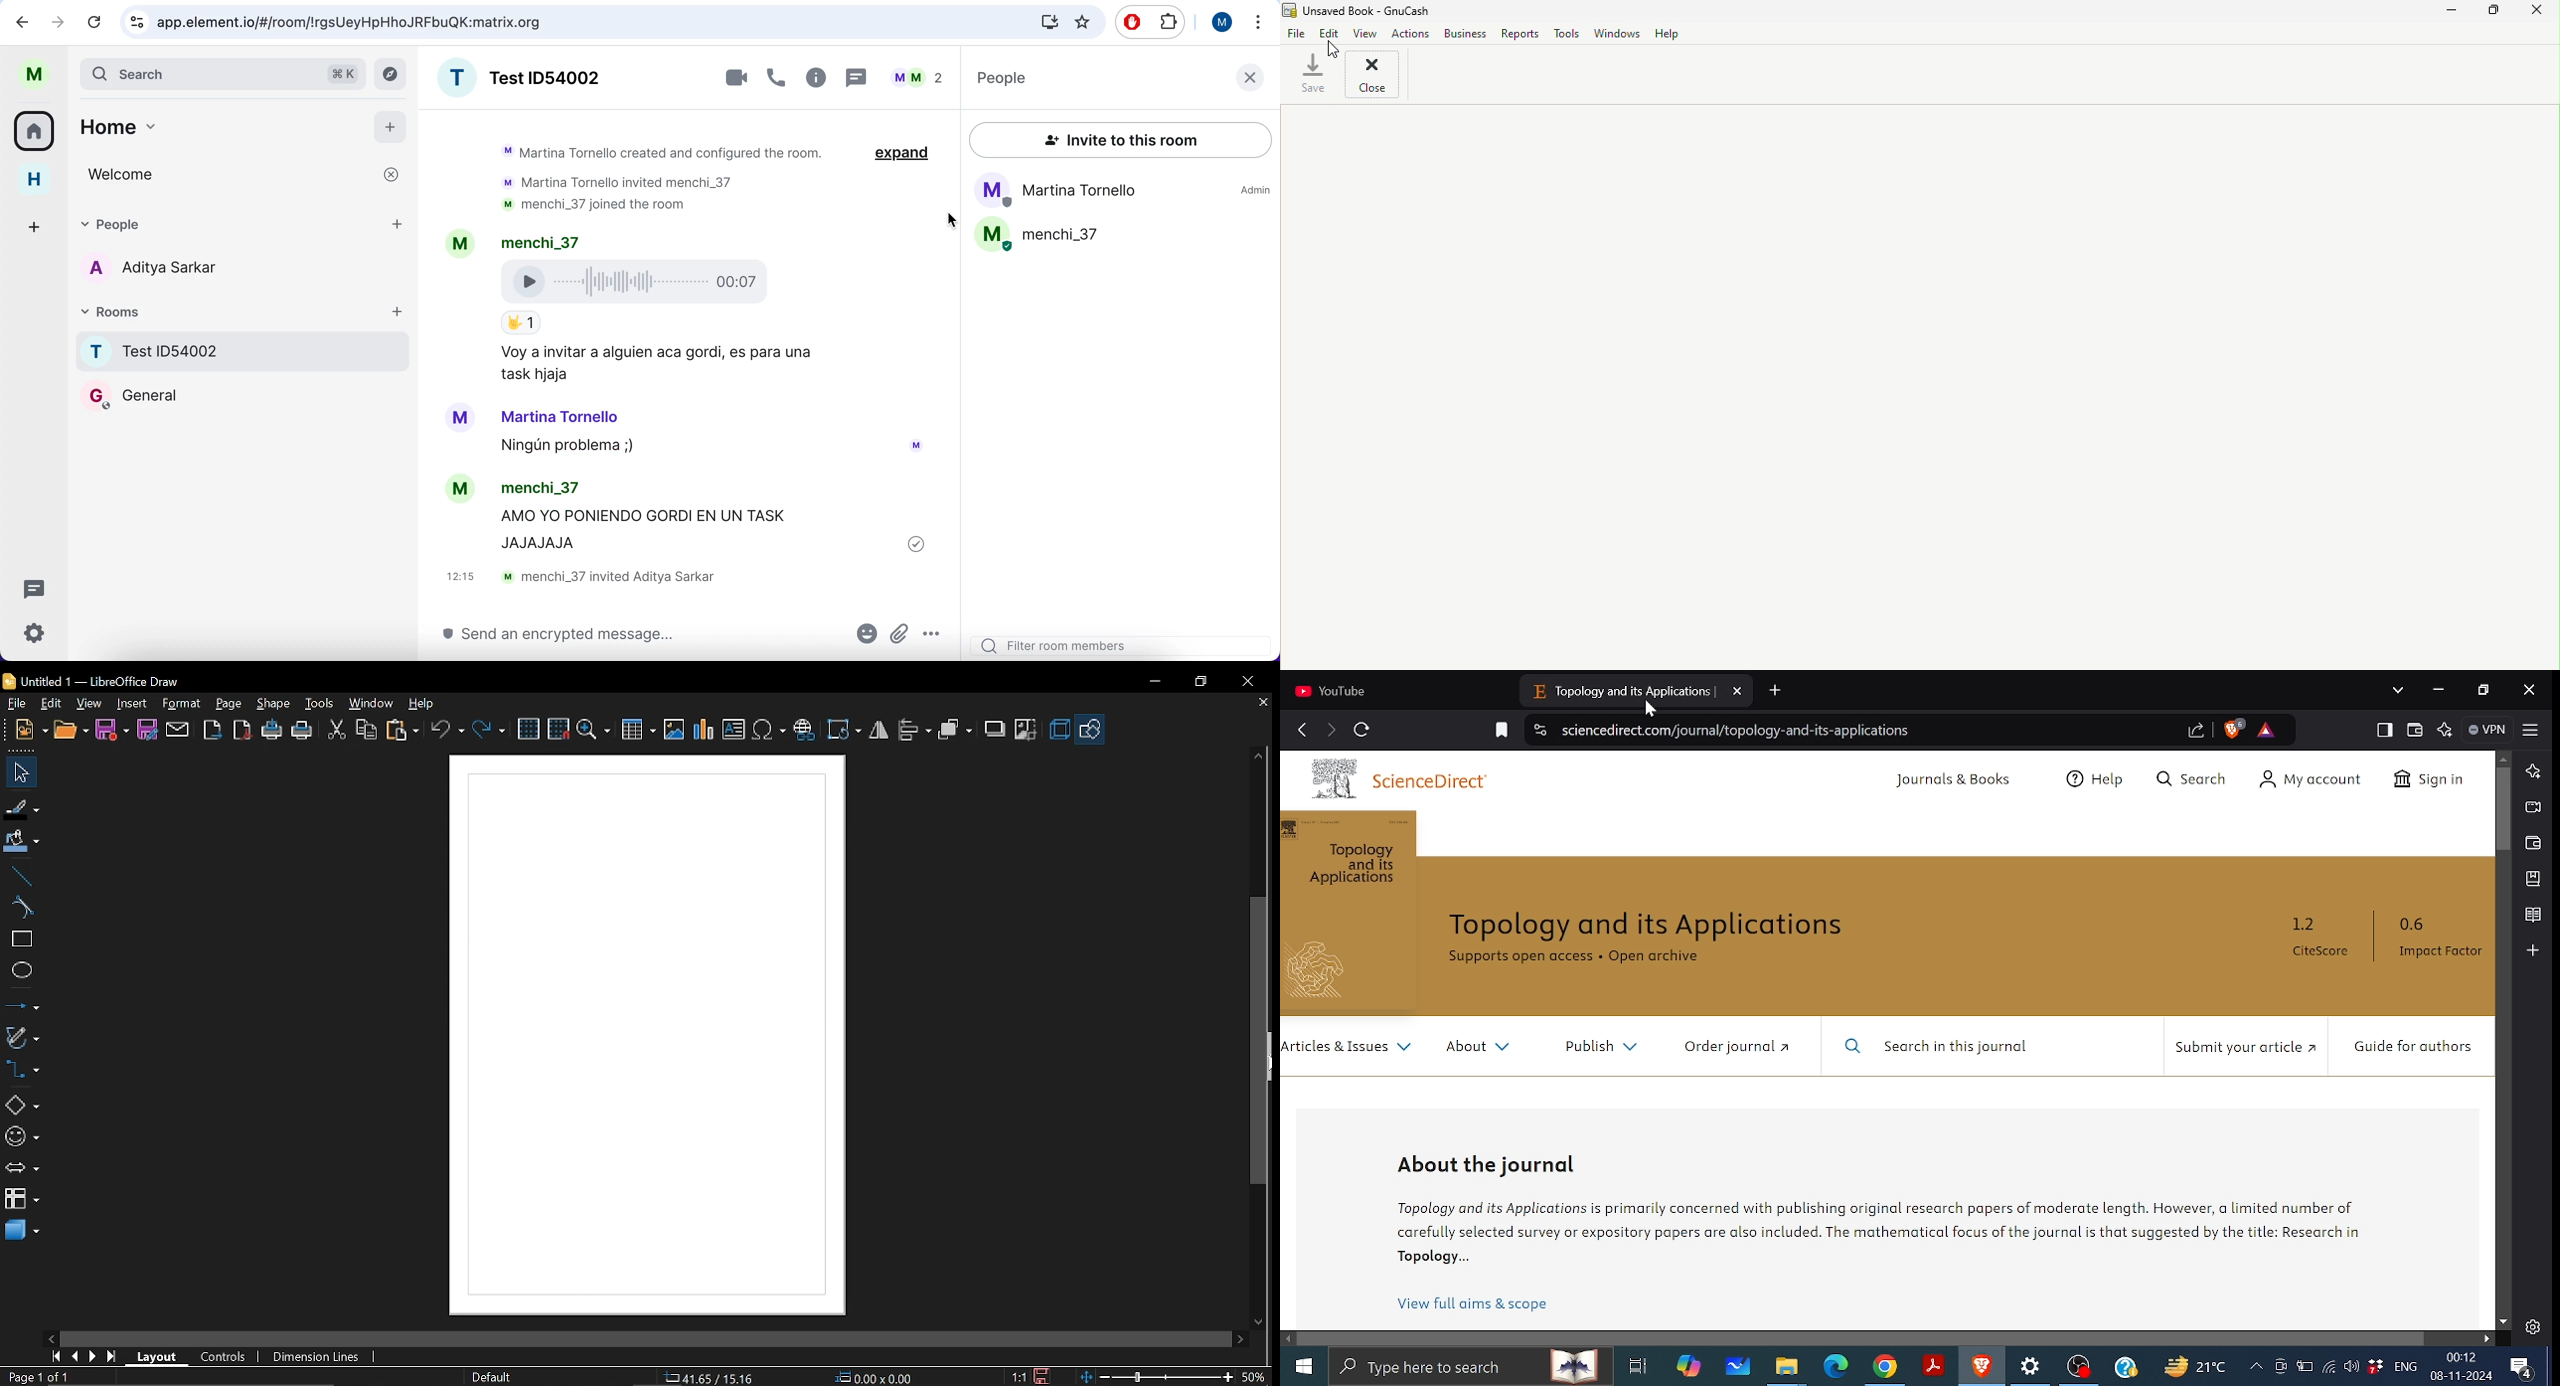  I want to click on Leo, so click(2535, 769).